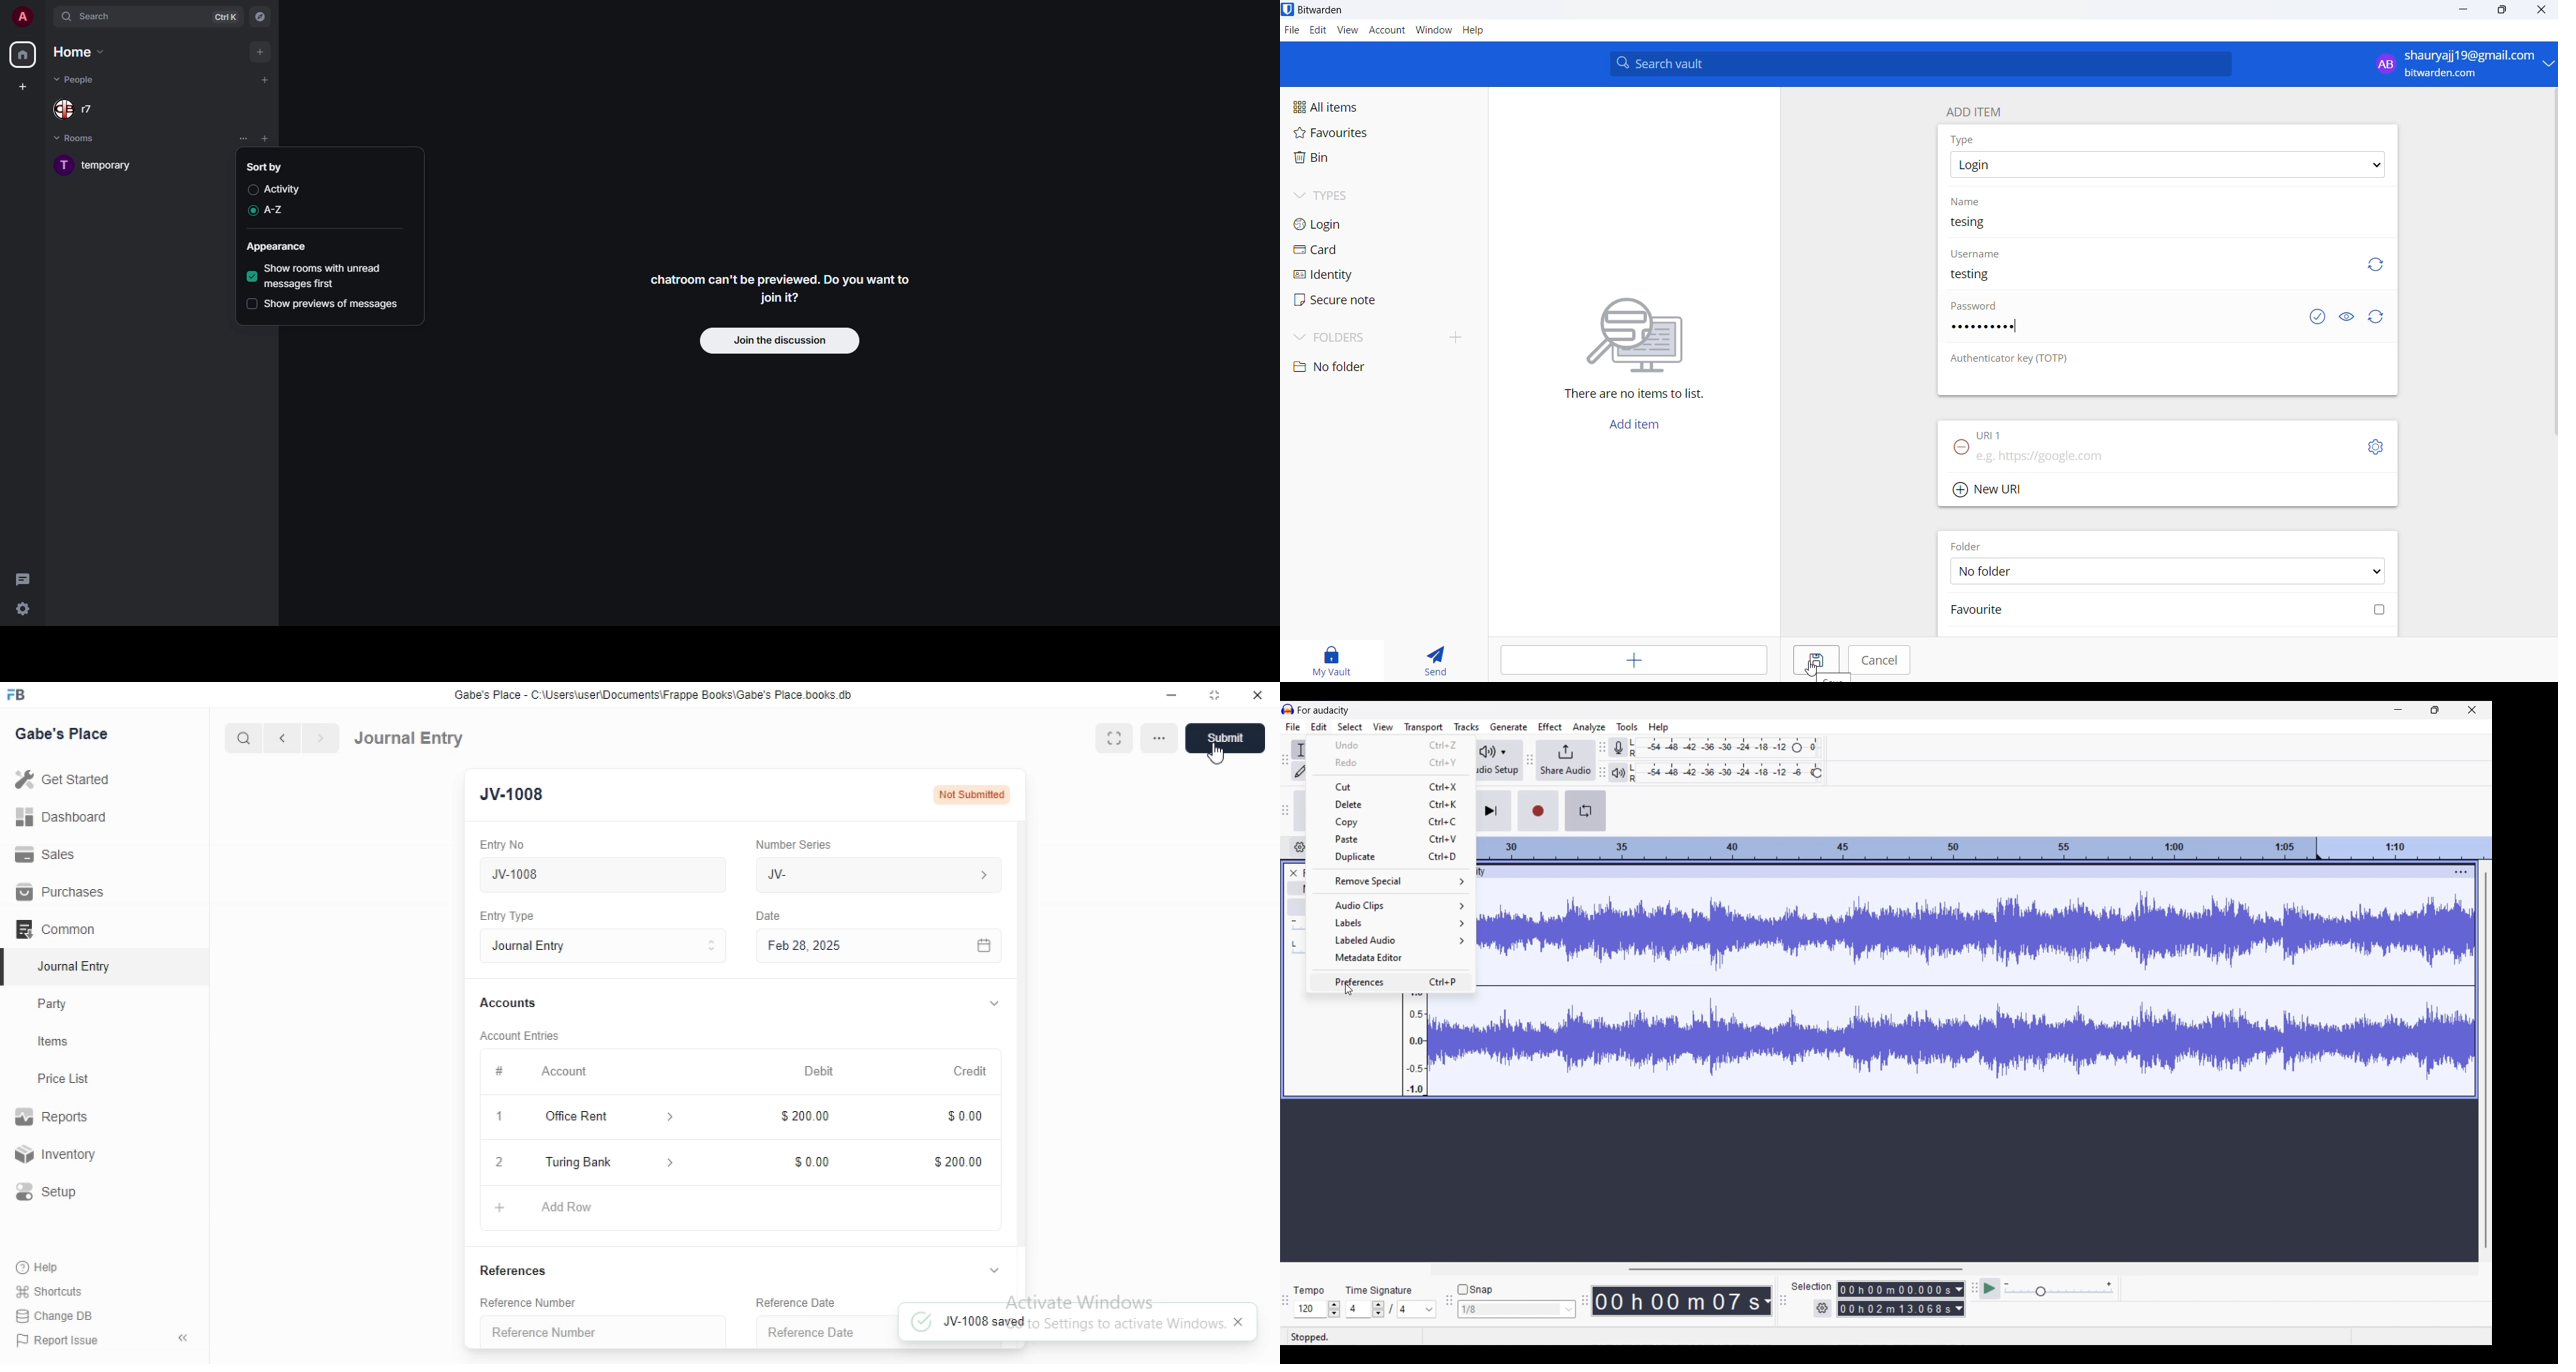 This screenshot has height=1372, width=2576. I want to click on Comman, so click(49, 929).